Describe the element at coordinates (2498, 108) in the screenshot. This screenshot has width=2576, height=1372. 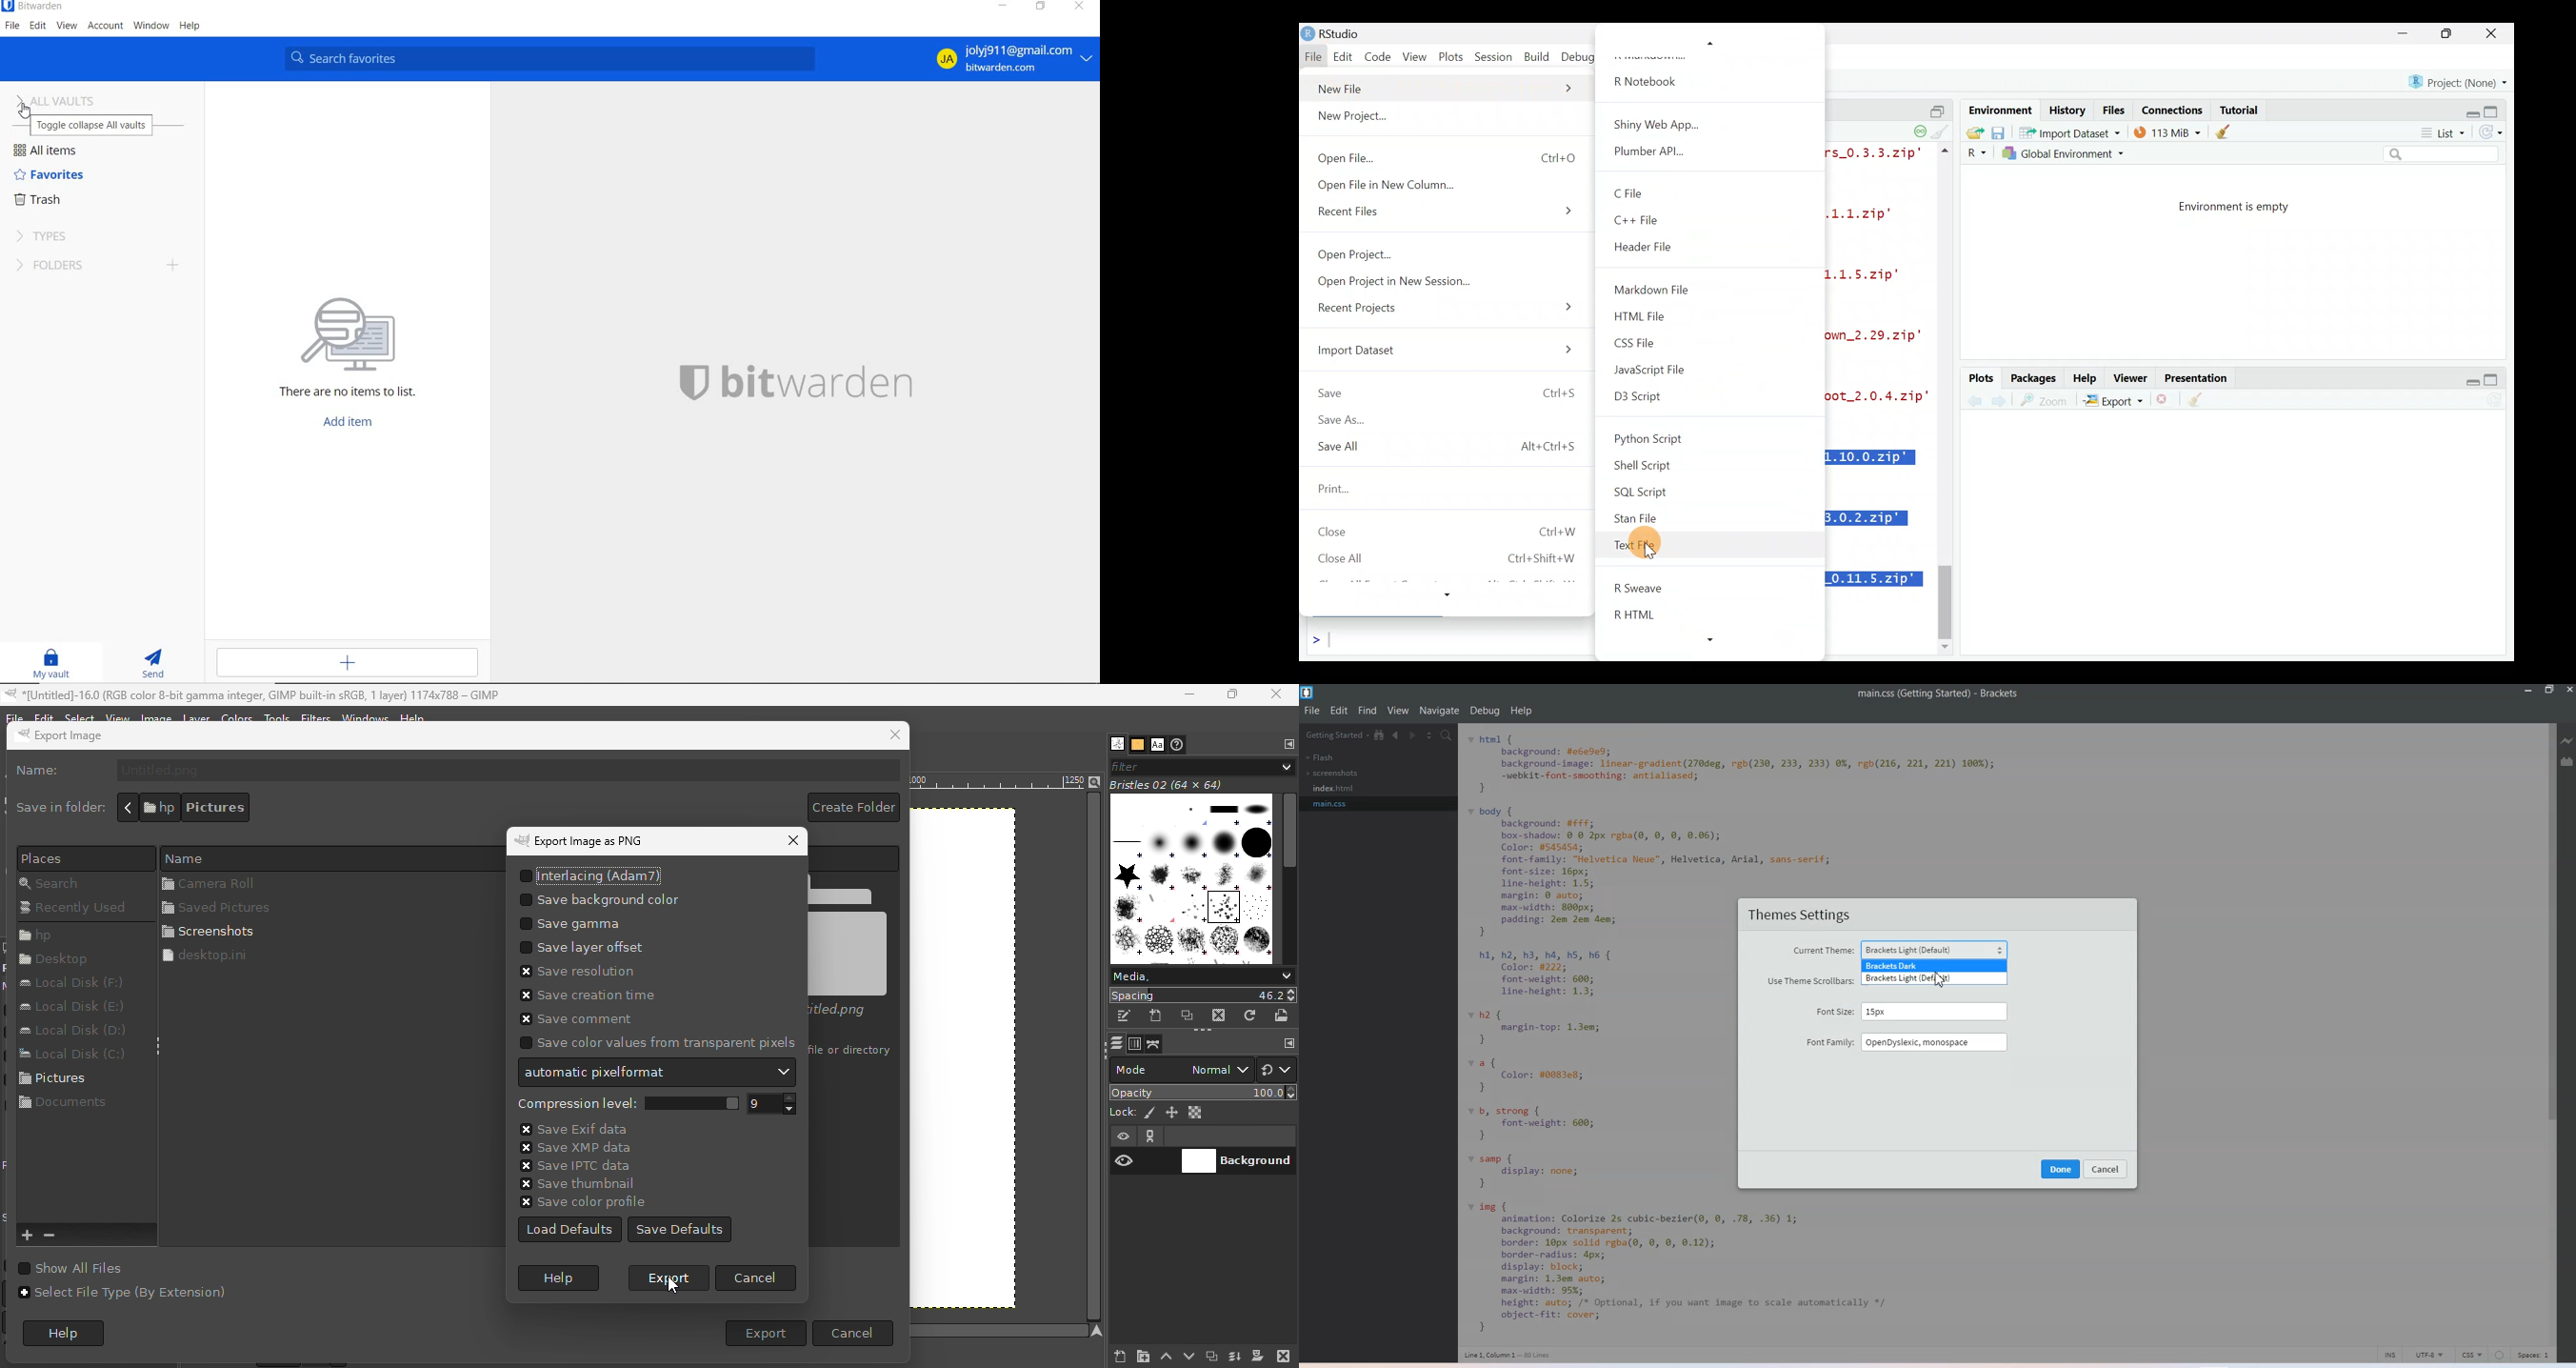
I see `Maximize` at that location.